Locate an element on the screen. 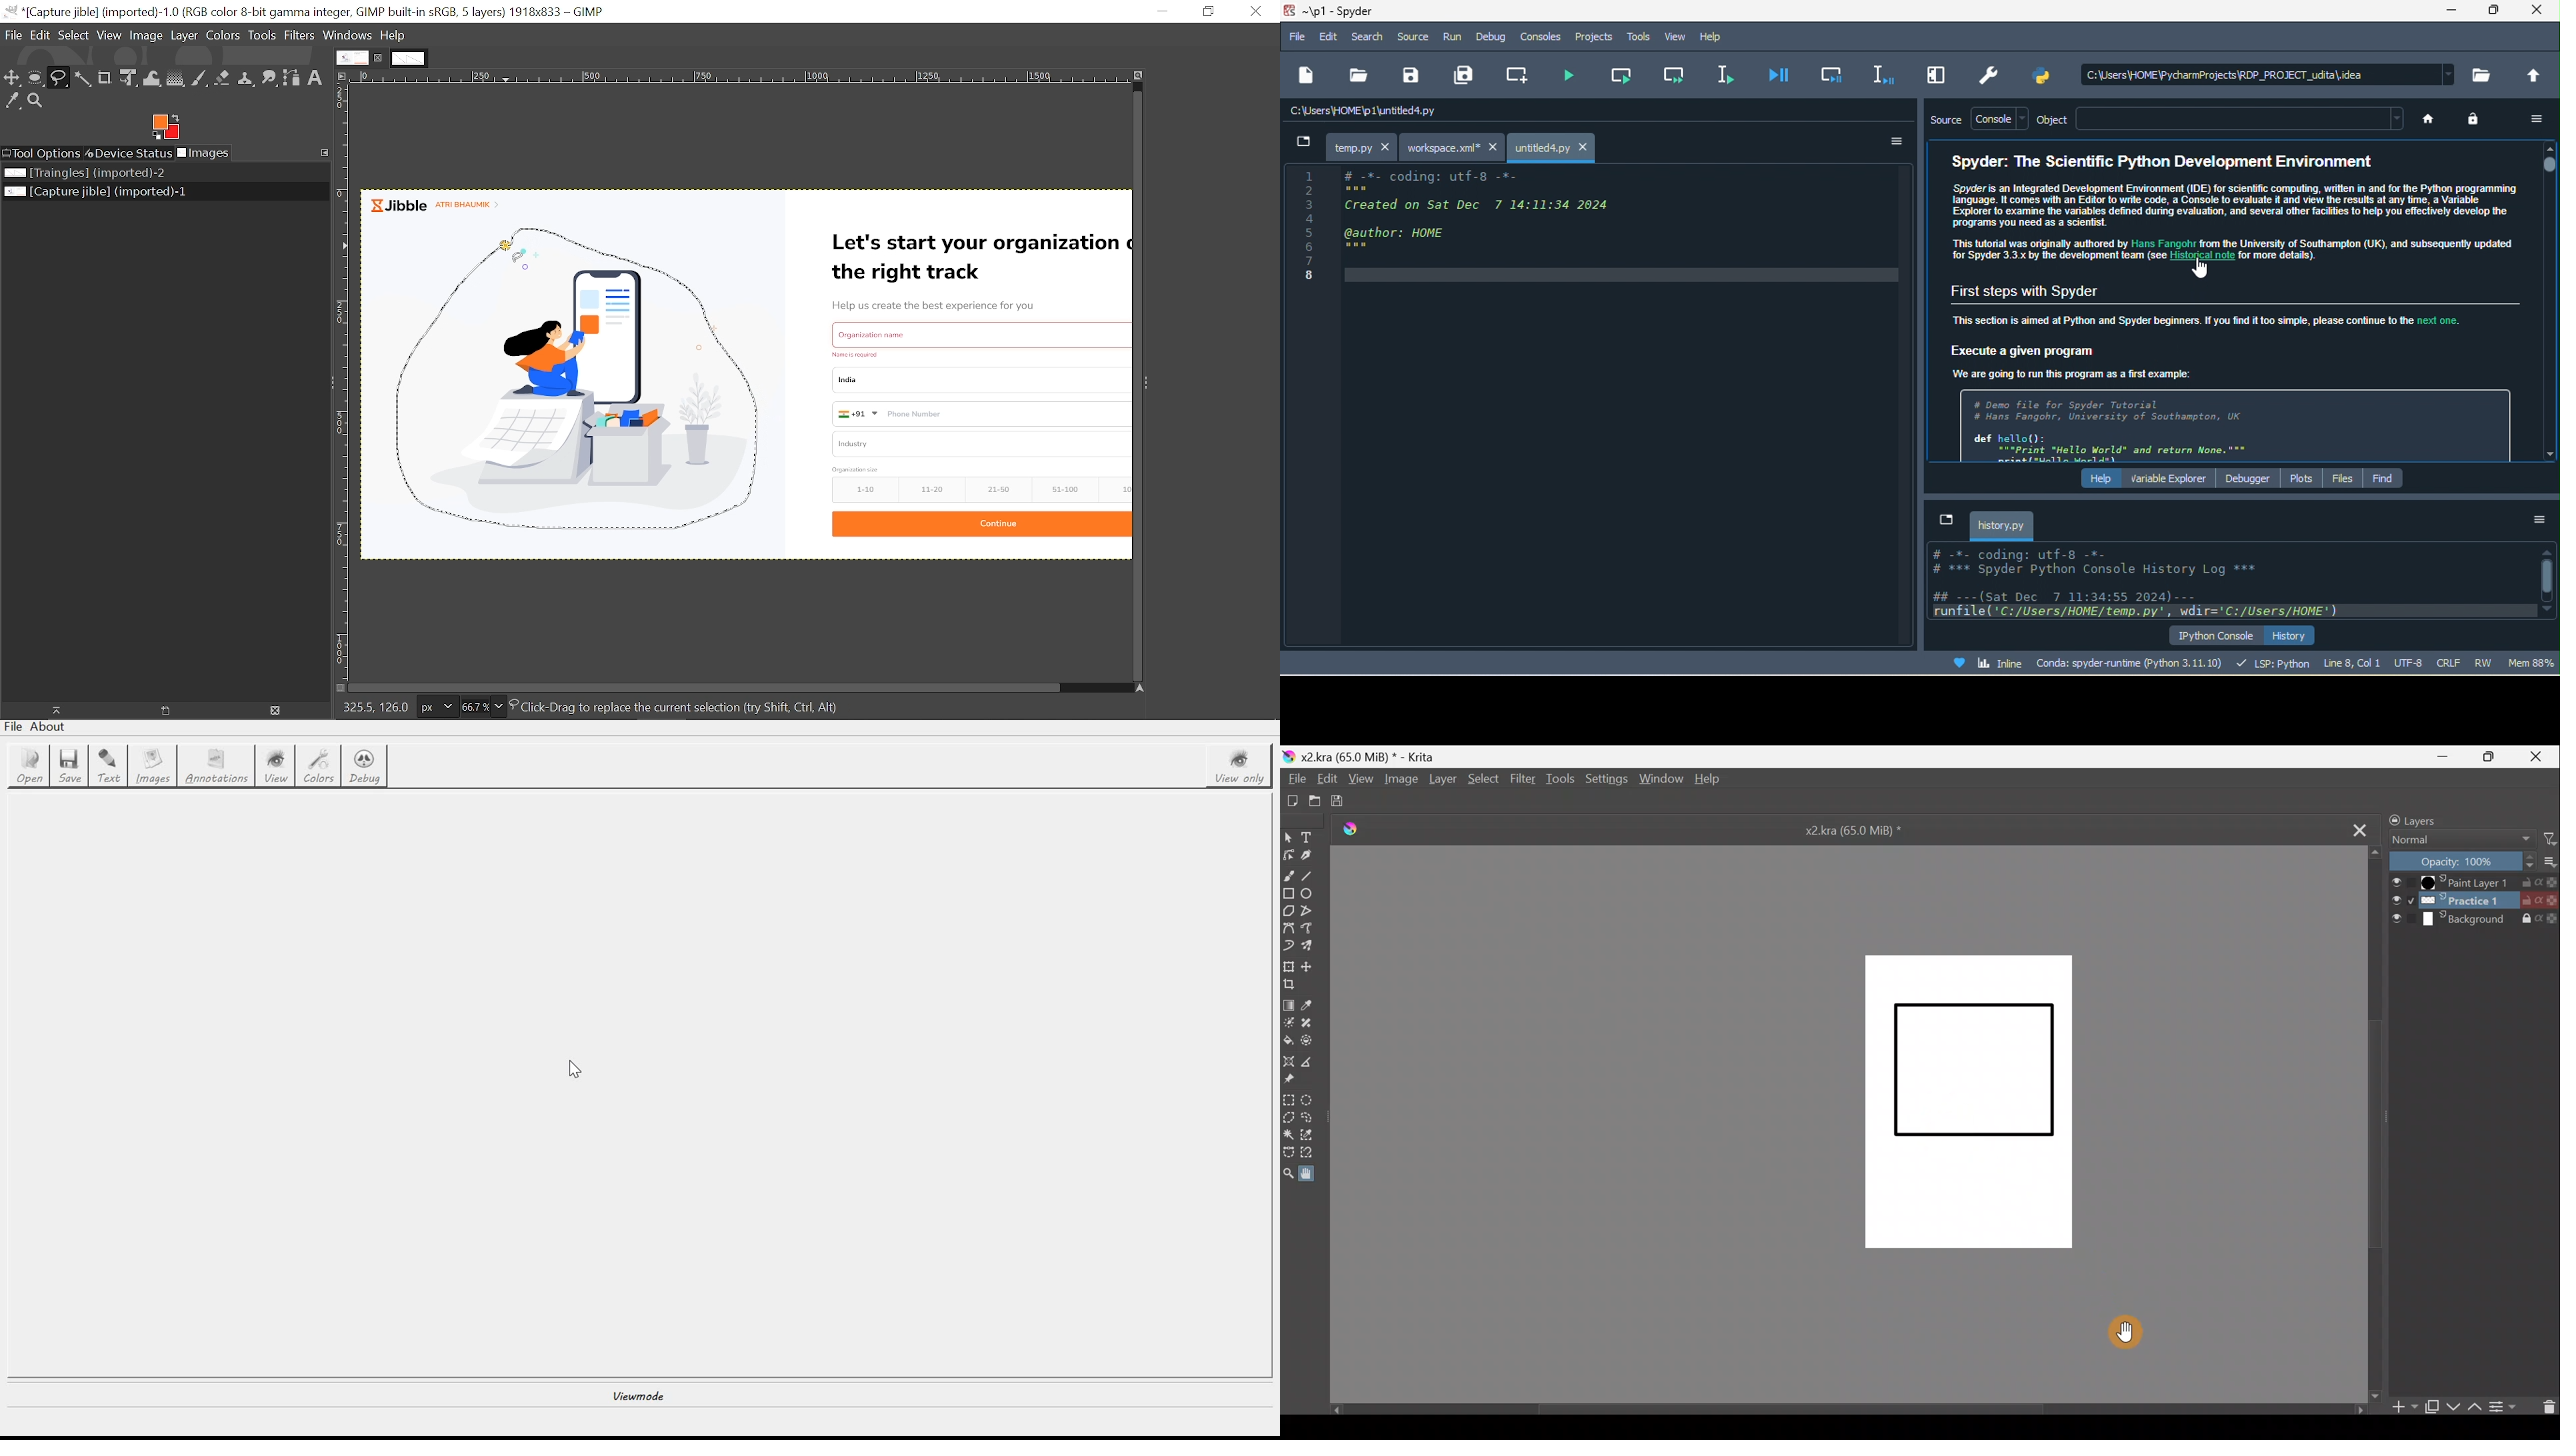  debug cell is located at coordinates (1831, 74).